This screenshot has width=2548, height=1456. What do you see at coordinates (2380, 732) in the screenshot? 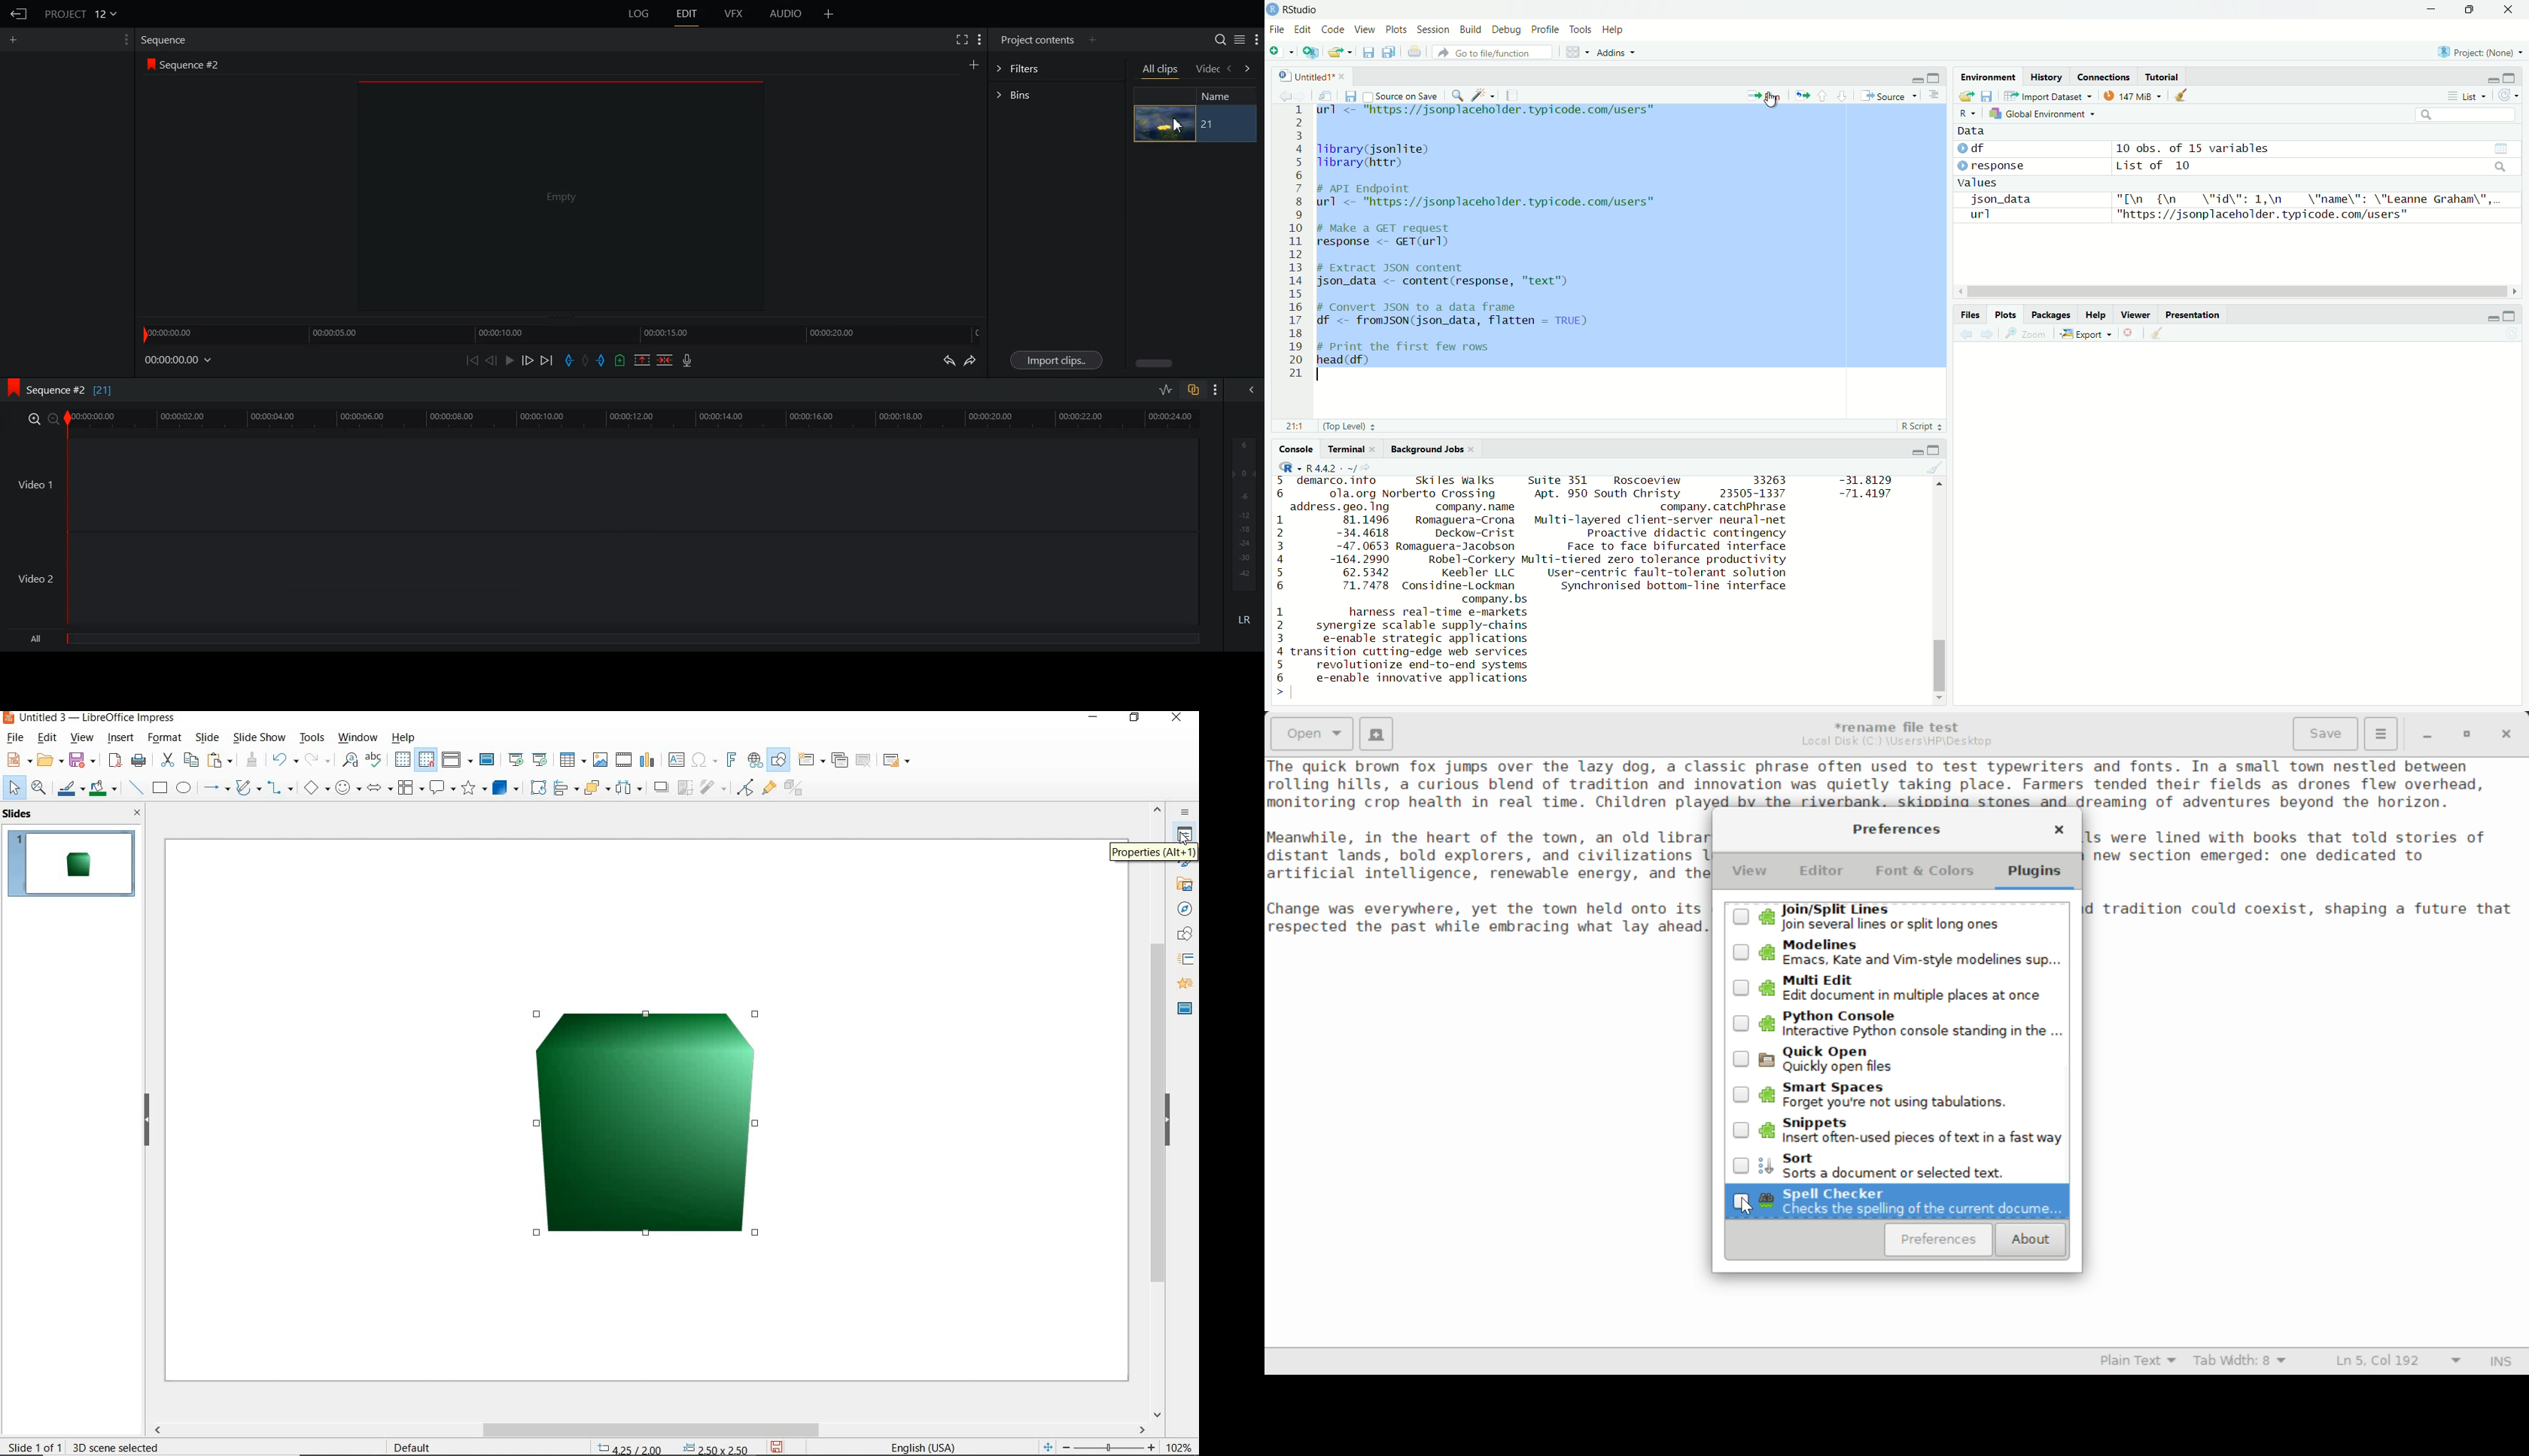
I see `Menu` at bounding box center [2380, 732].